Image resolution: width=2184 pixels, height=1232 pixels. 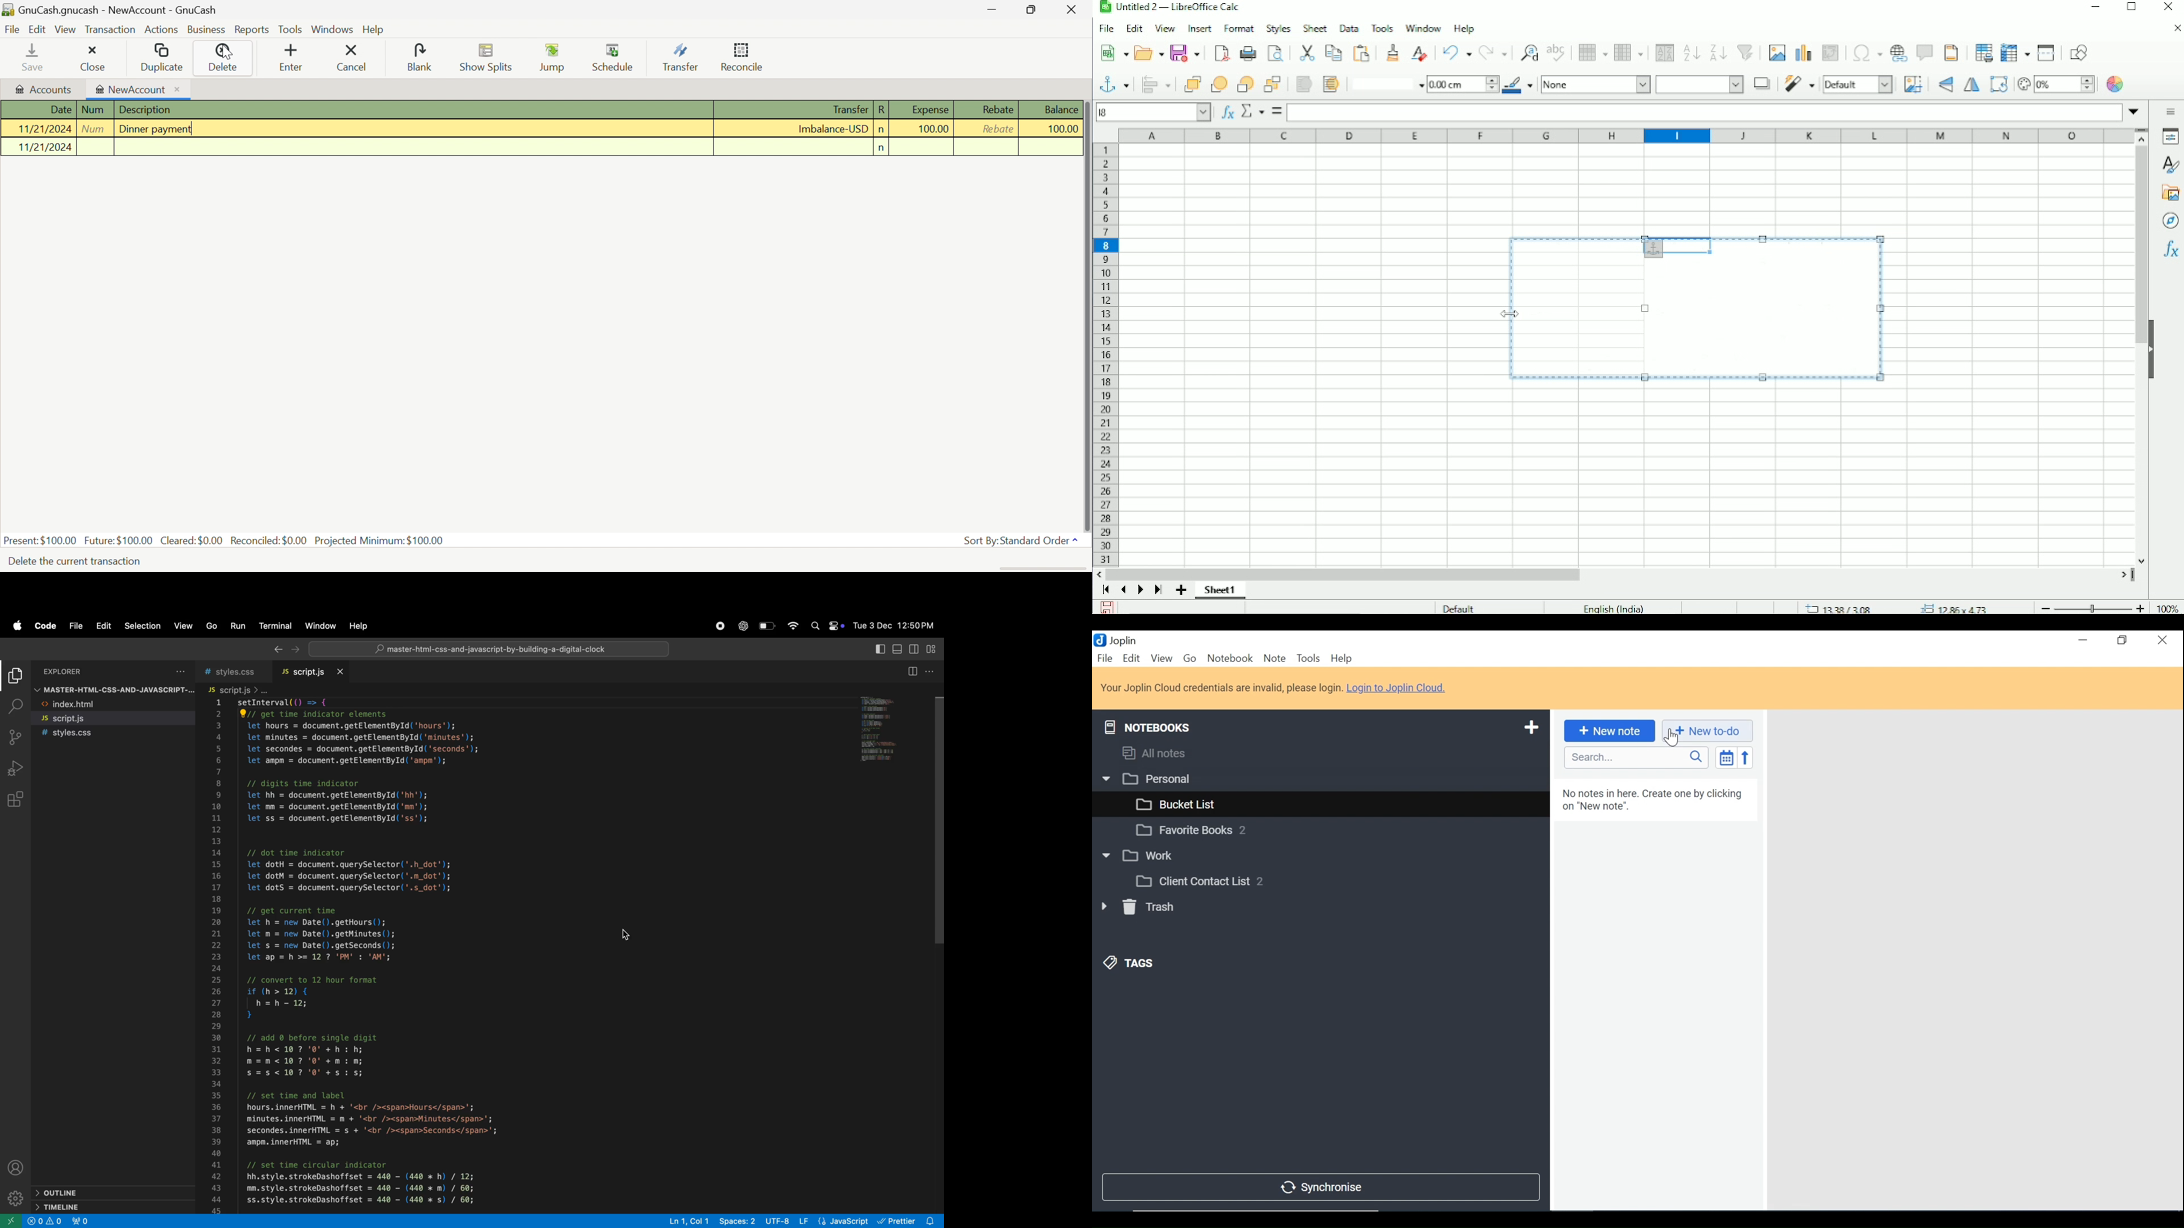 I want to click on Gallery, so click(x=2169, y=193).